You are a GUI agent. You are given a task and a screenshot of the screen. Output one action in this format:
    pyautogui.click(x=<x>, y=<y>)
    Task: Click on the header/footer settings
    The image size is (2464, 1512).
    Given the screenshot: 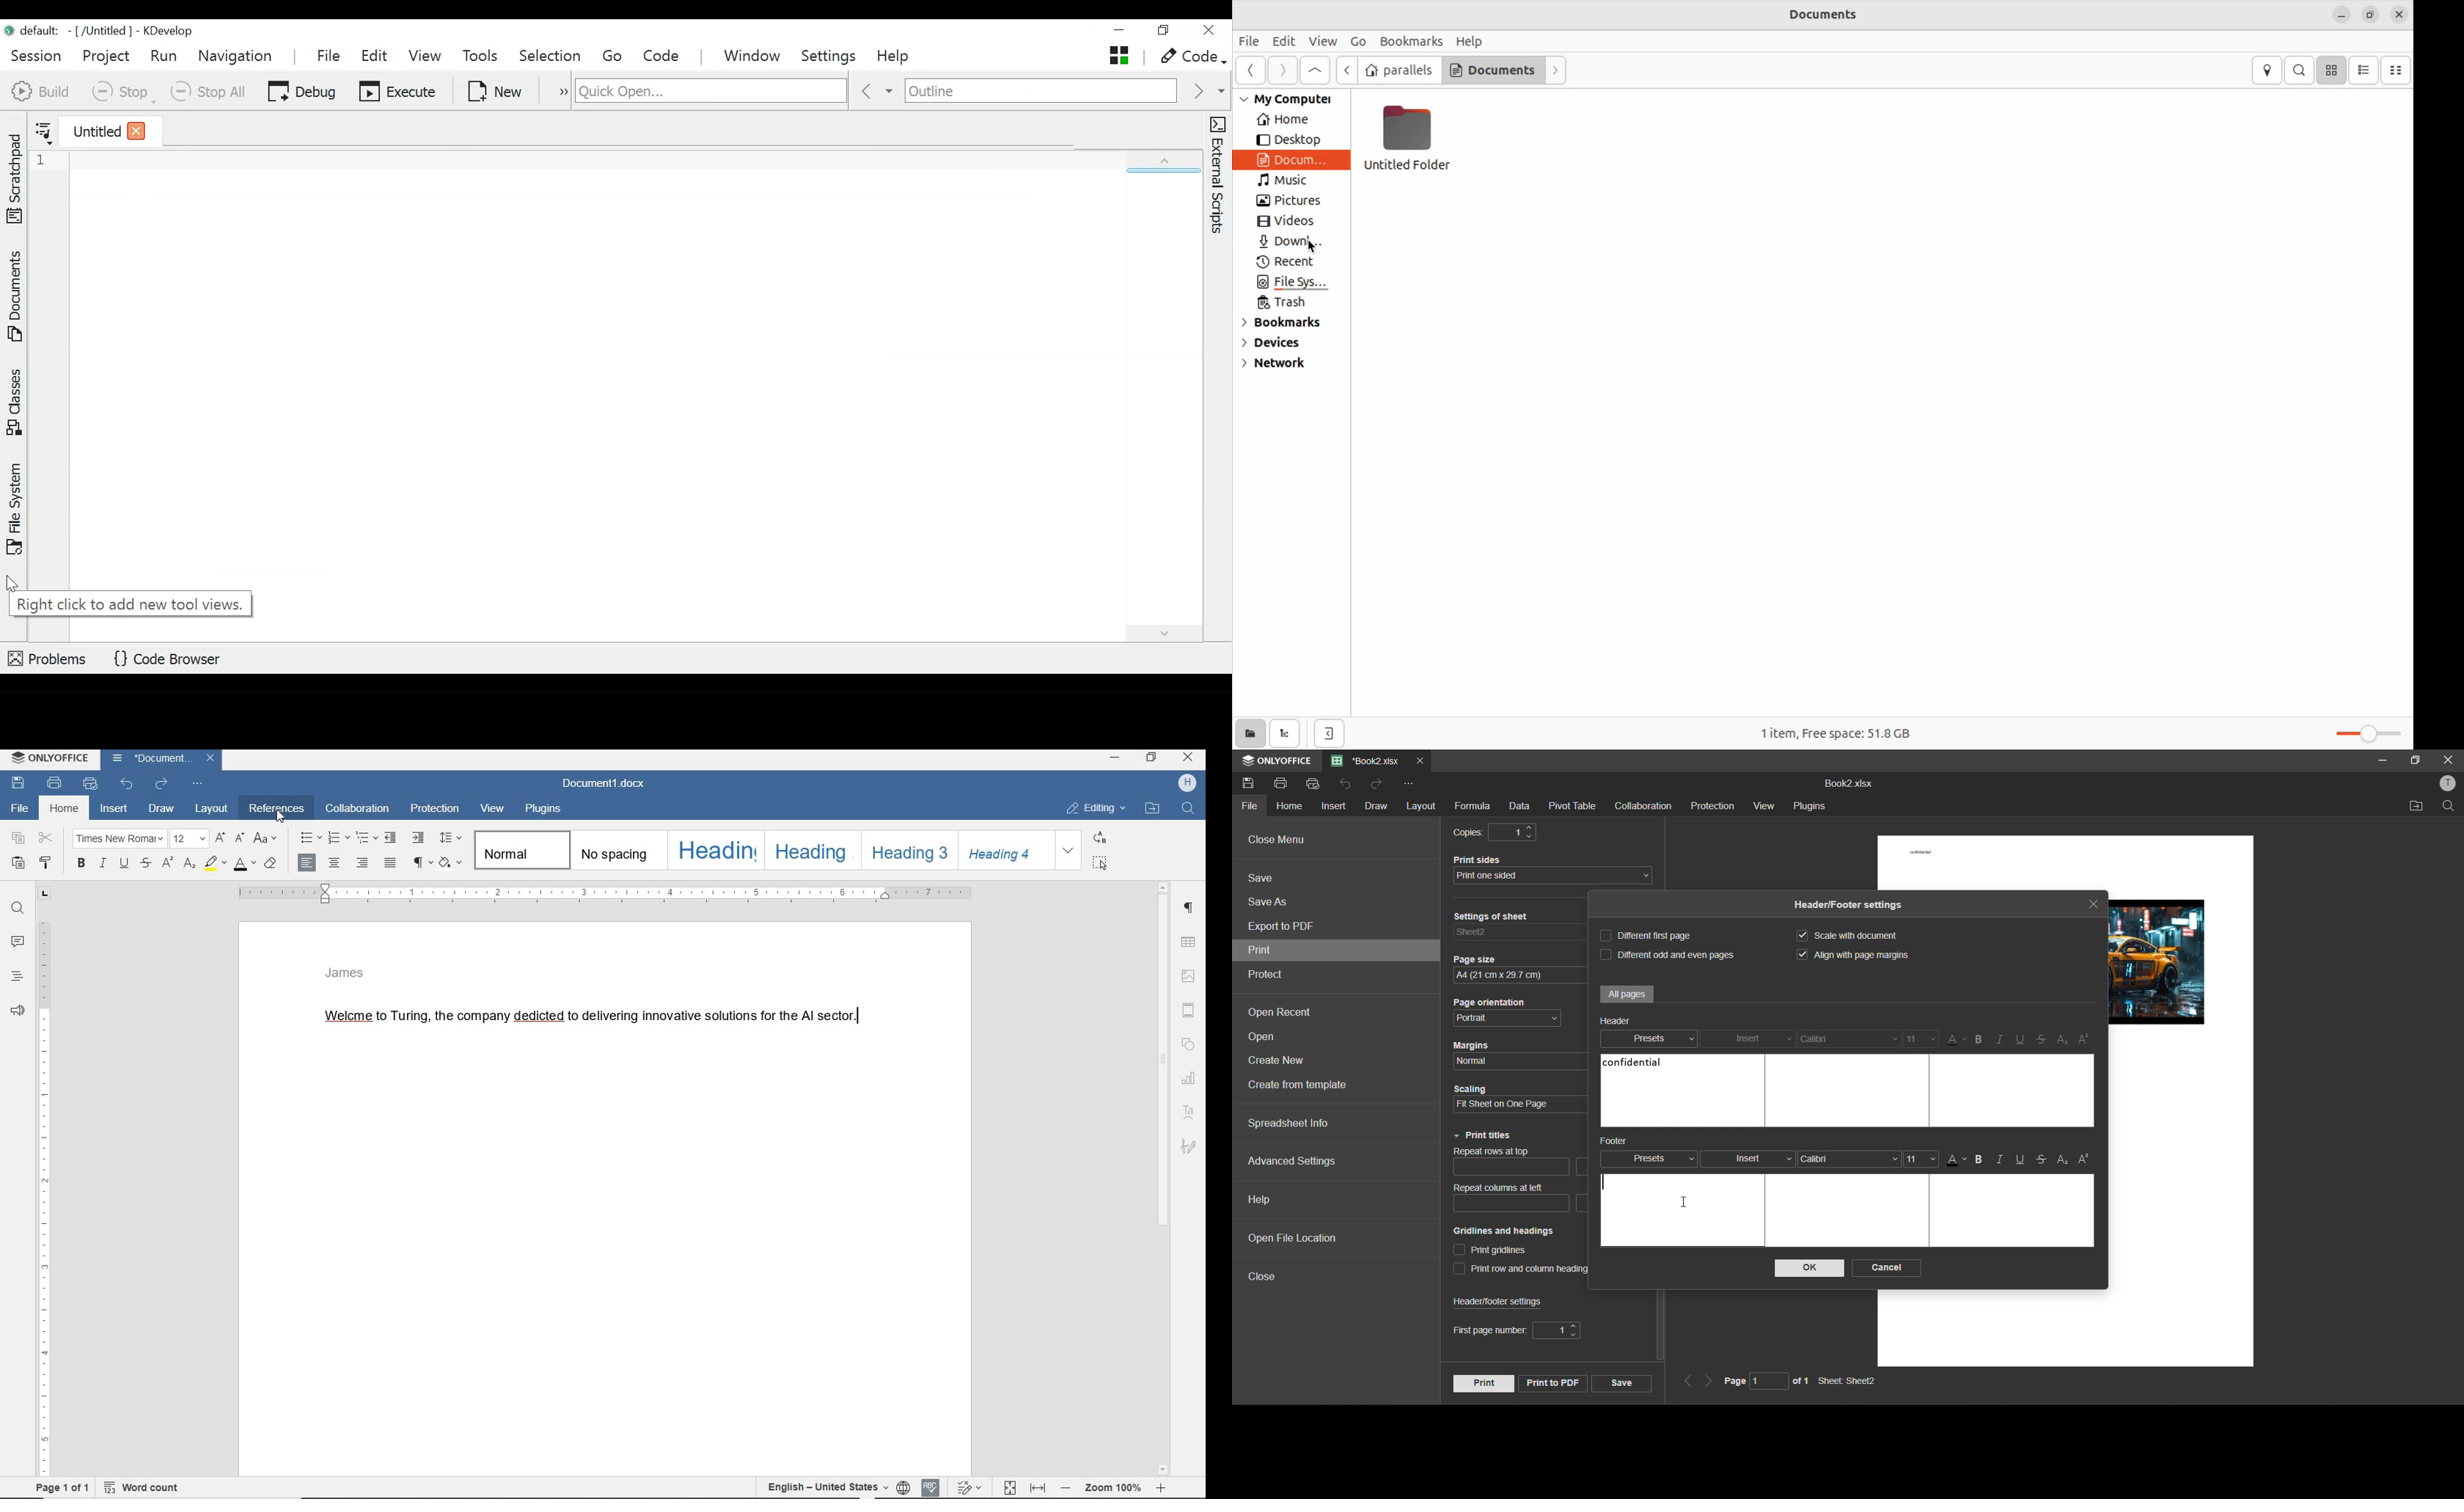 What is the action you would take?
    pyautogui.click(x=1499, y=1300)
    